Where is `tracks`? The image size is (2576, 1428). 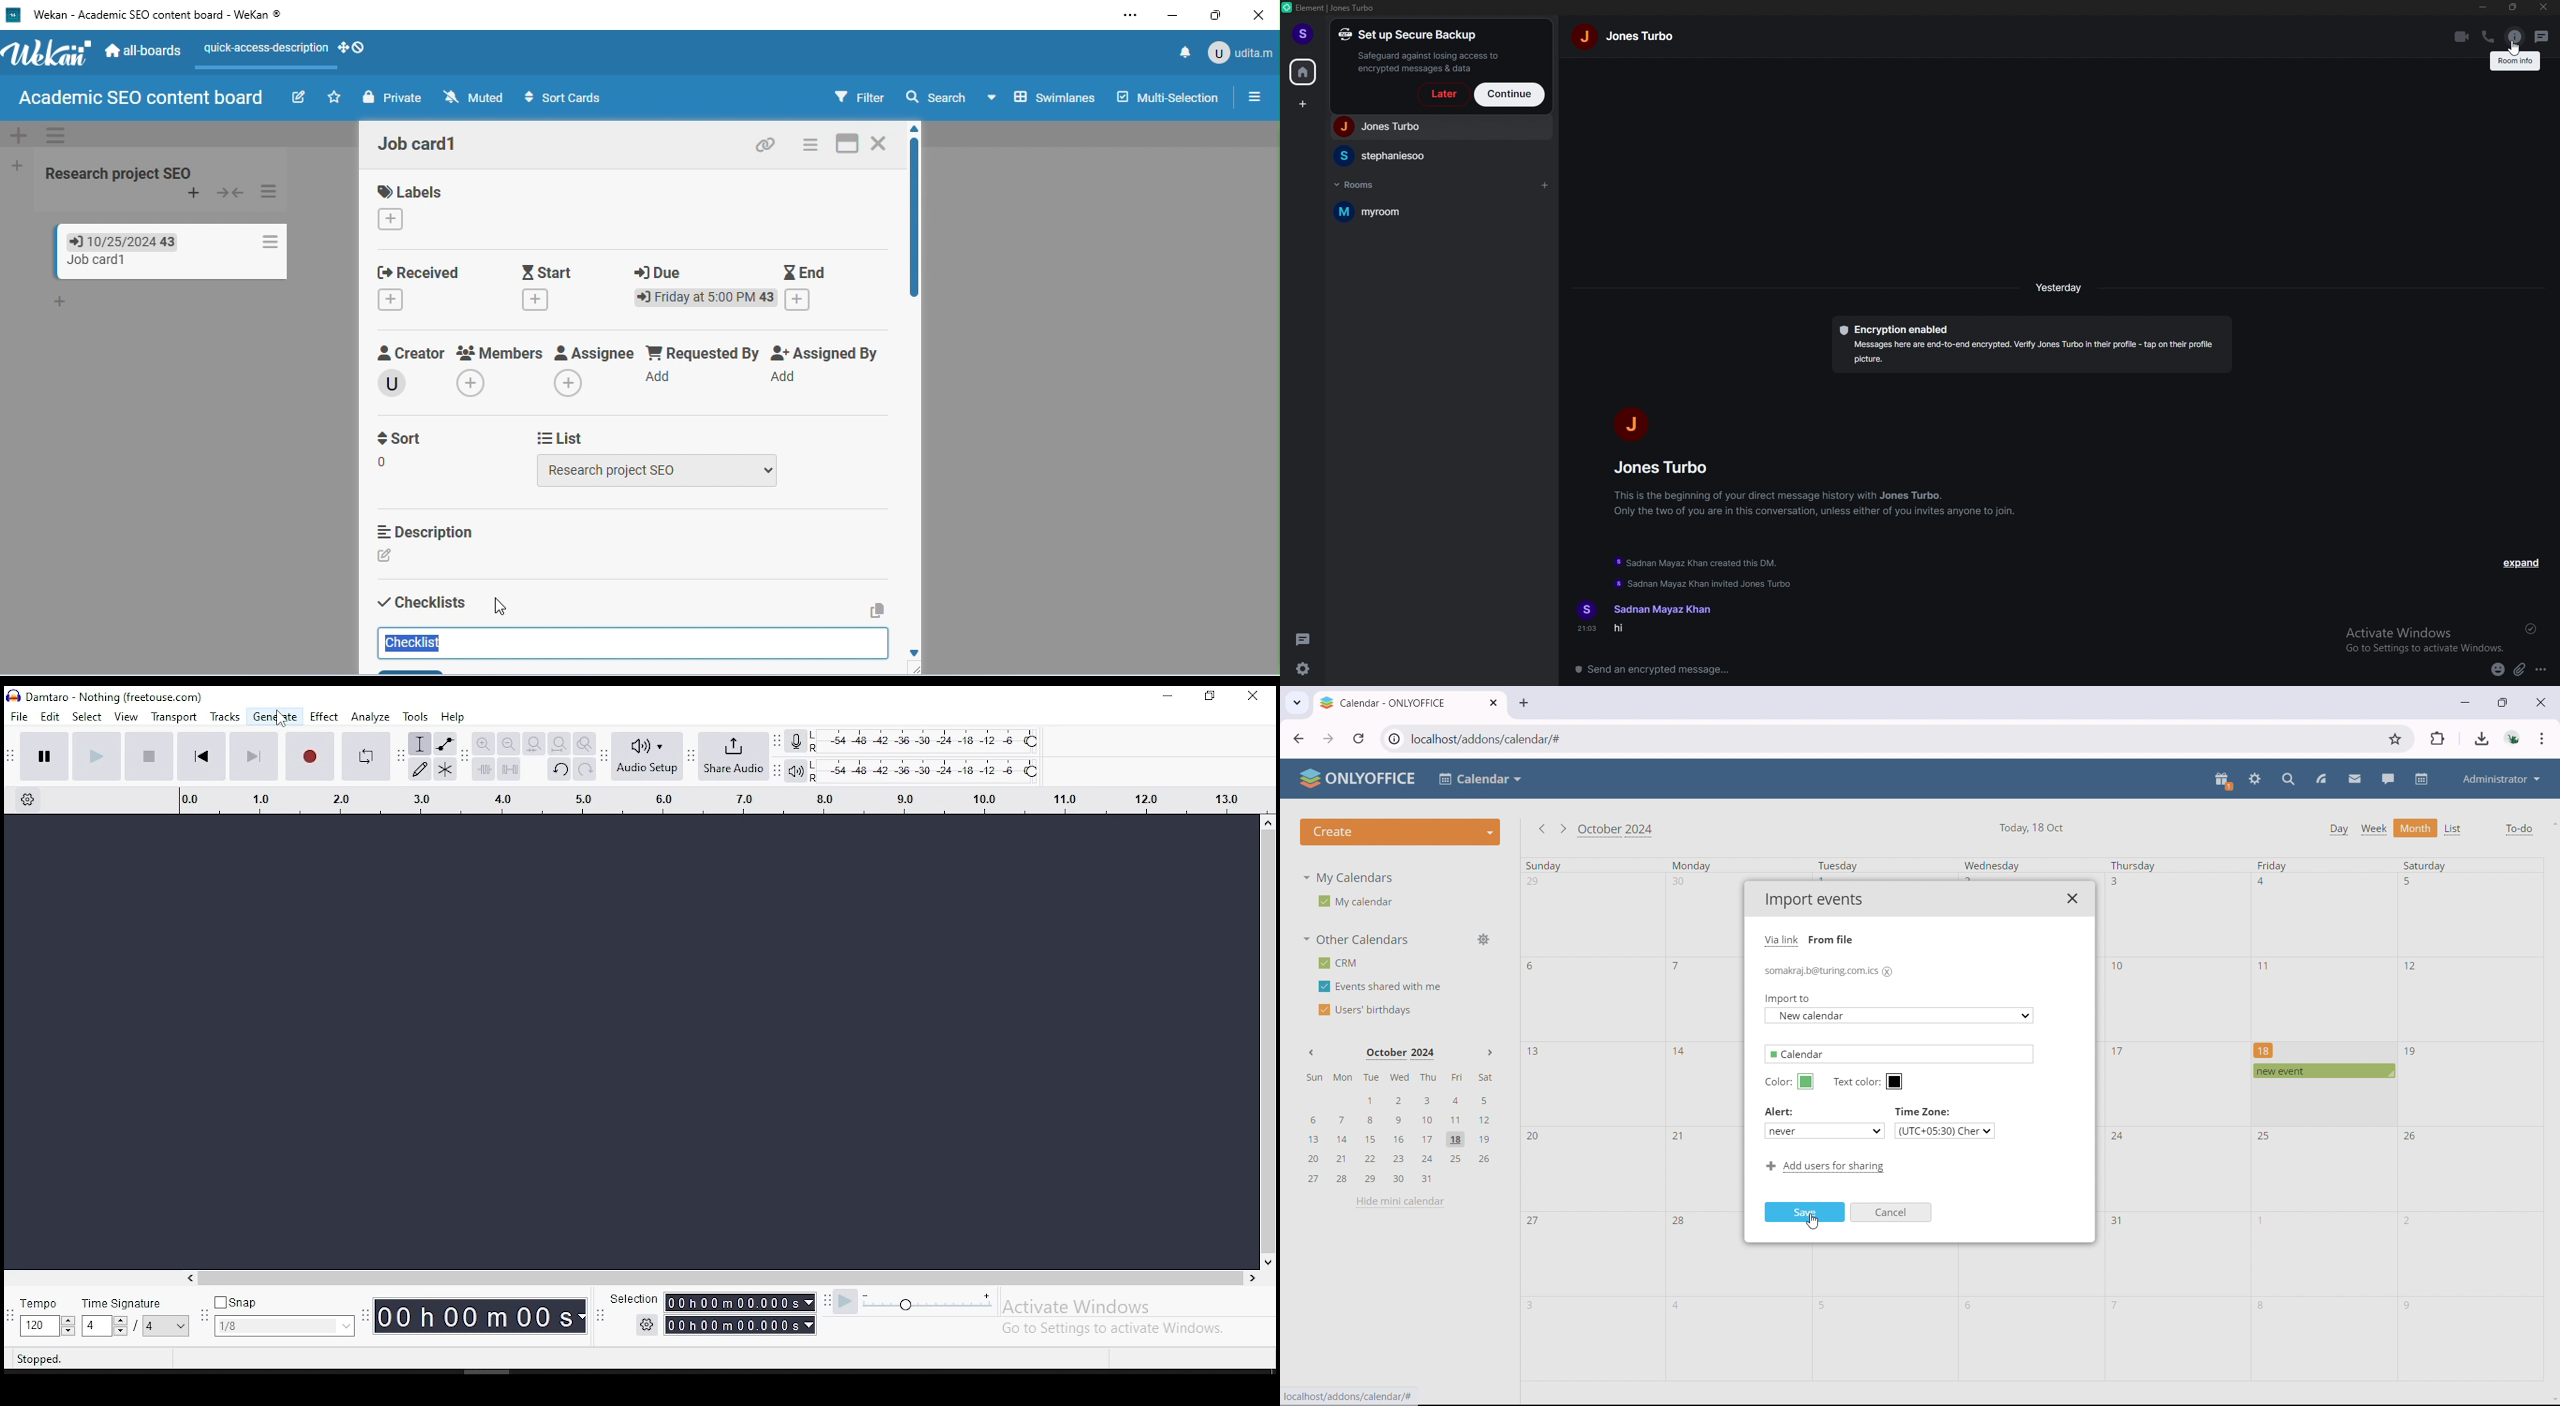
tracks is located at coordinates (224, 717).